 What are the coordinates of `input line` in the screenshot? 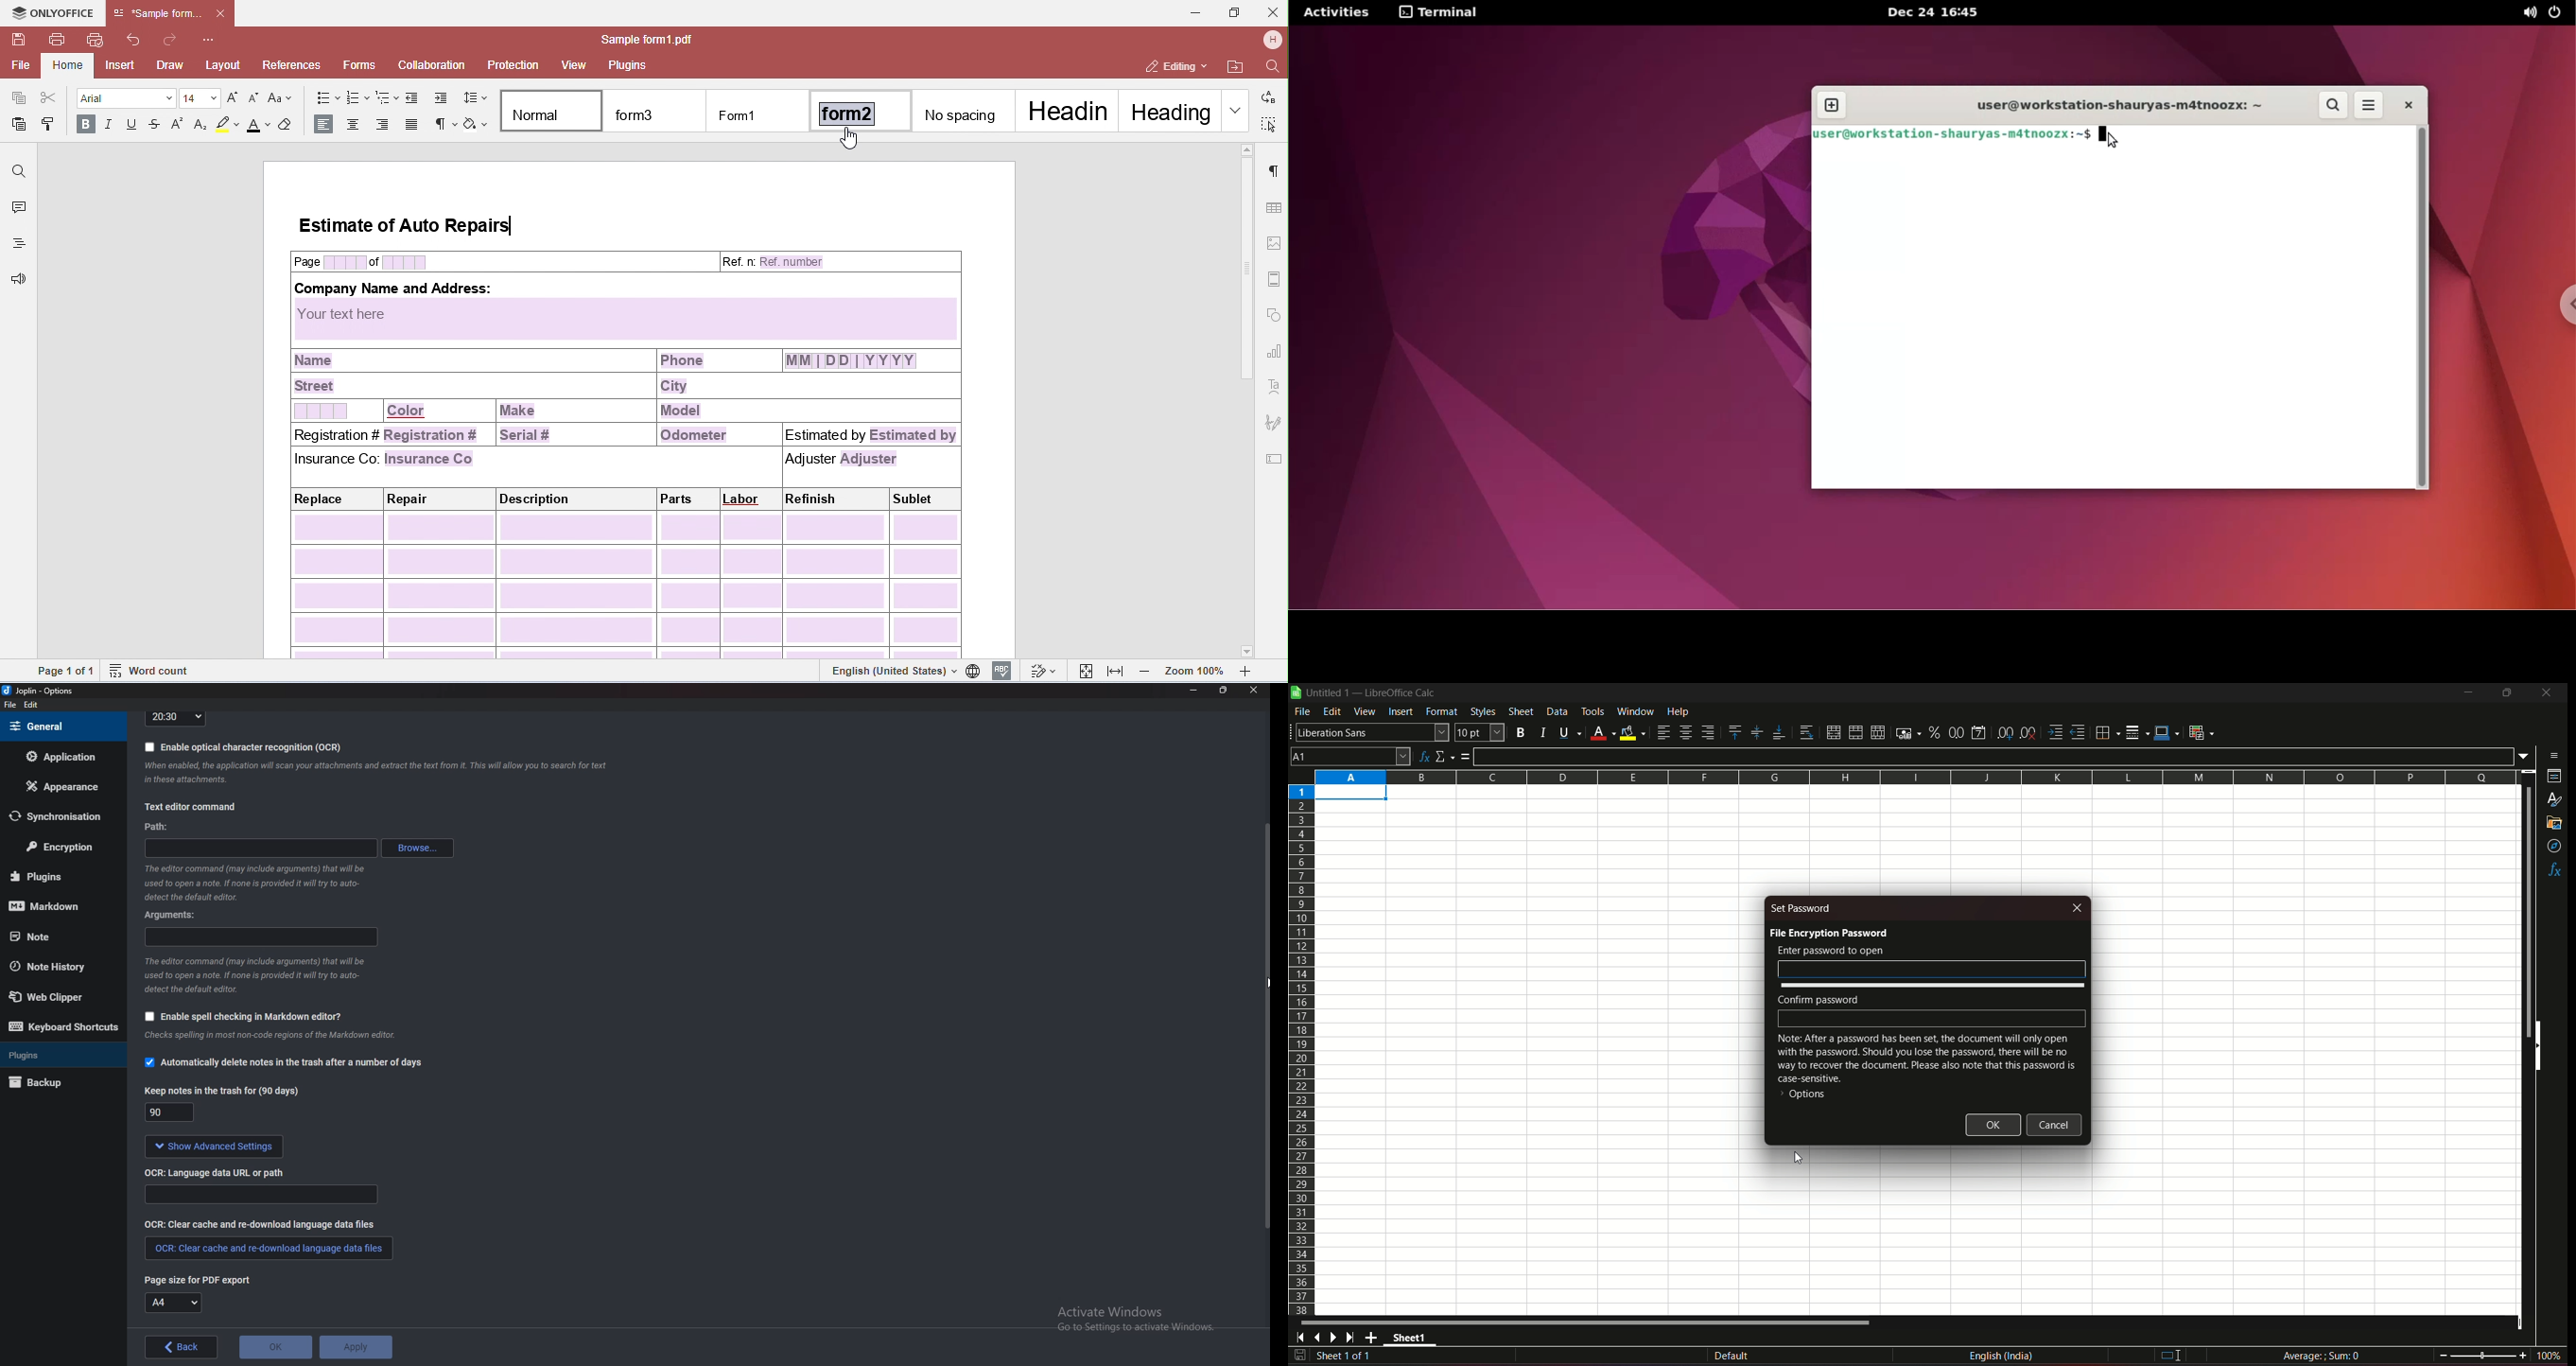 It's located at (1995, 755).